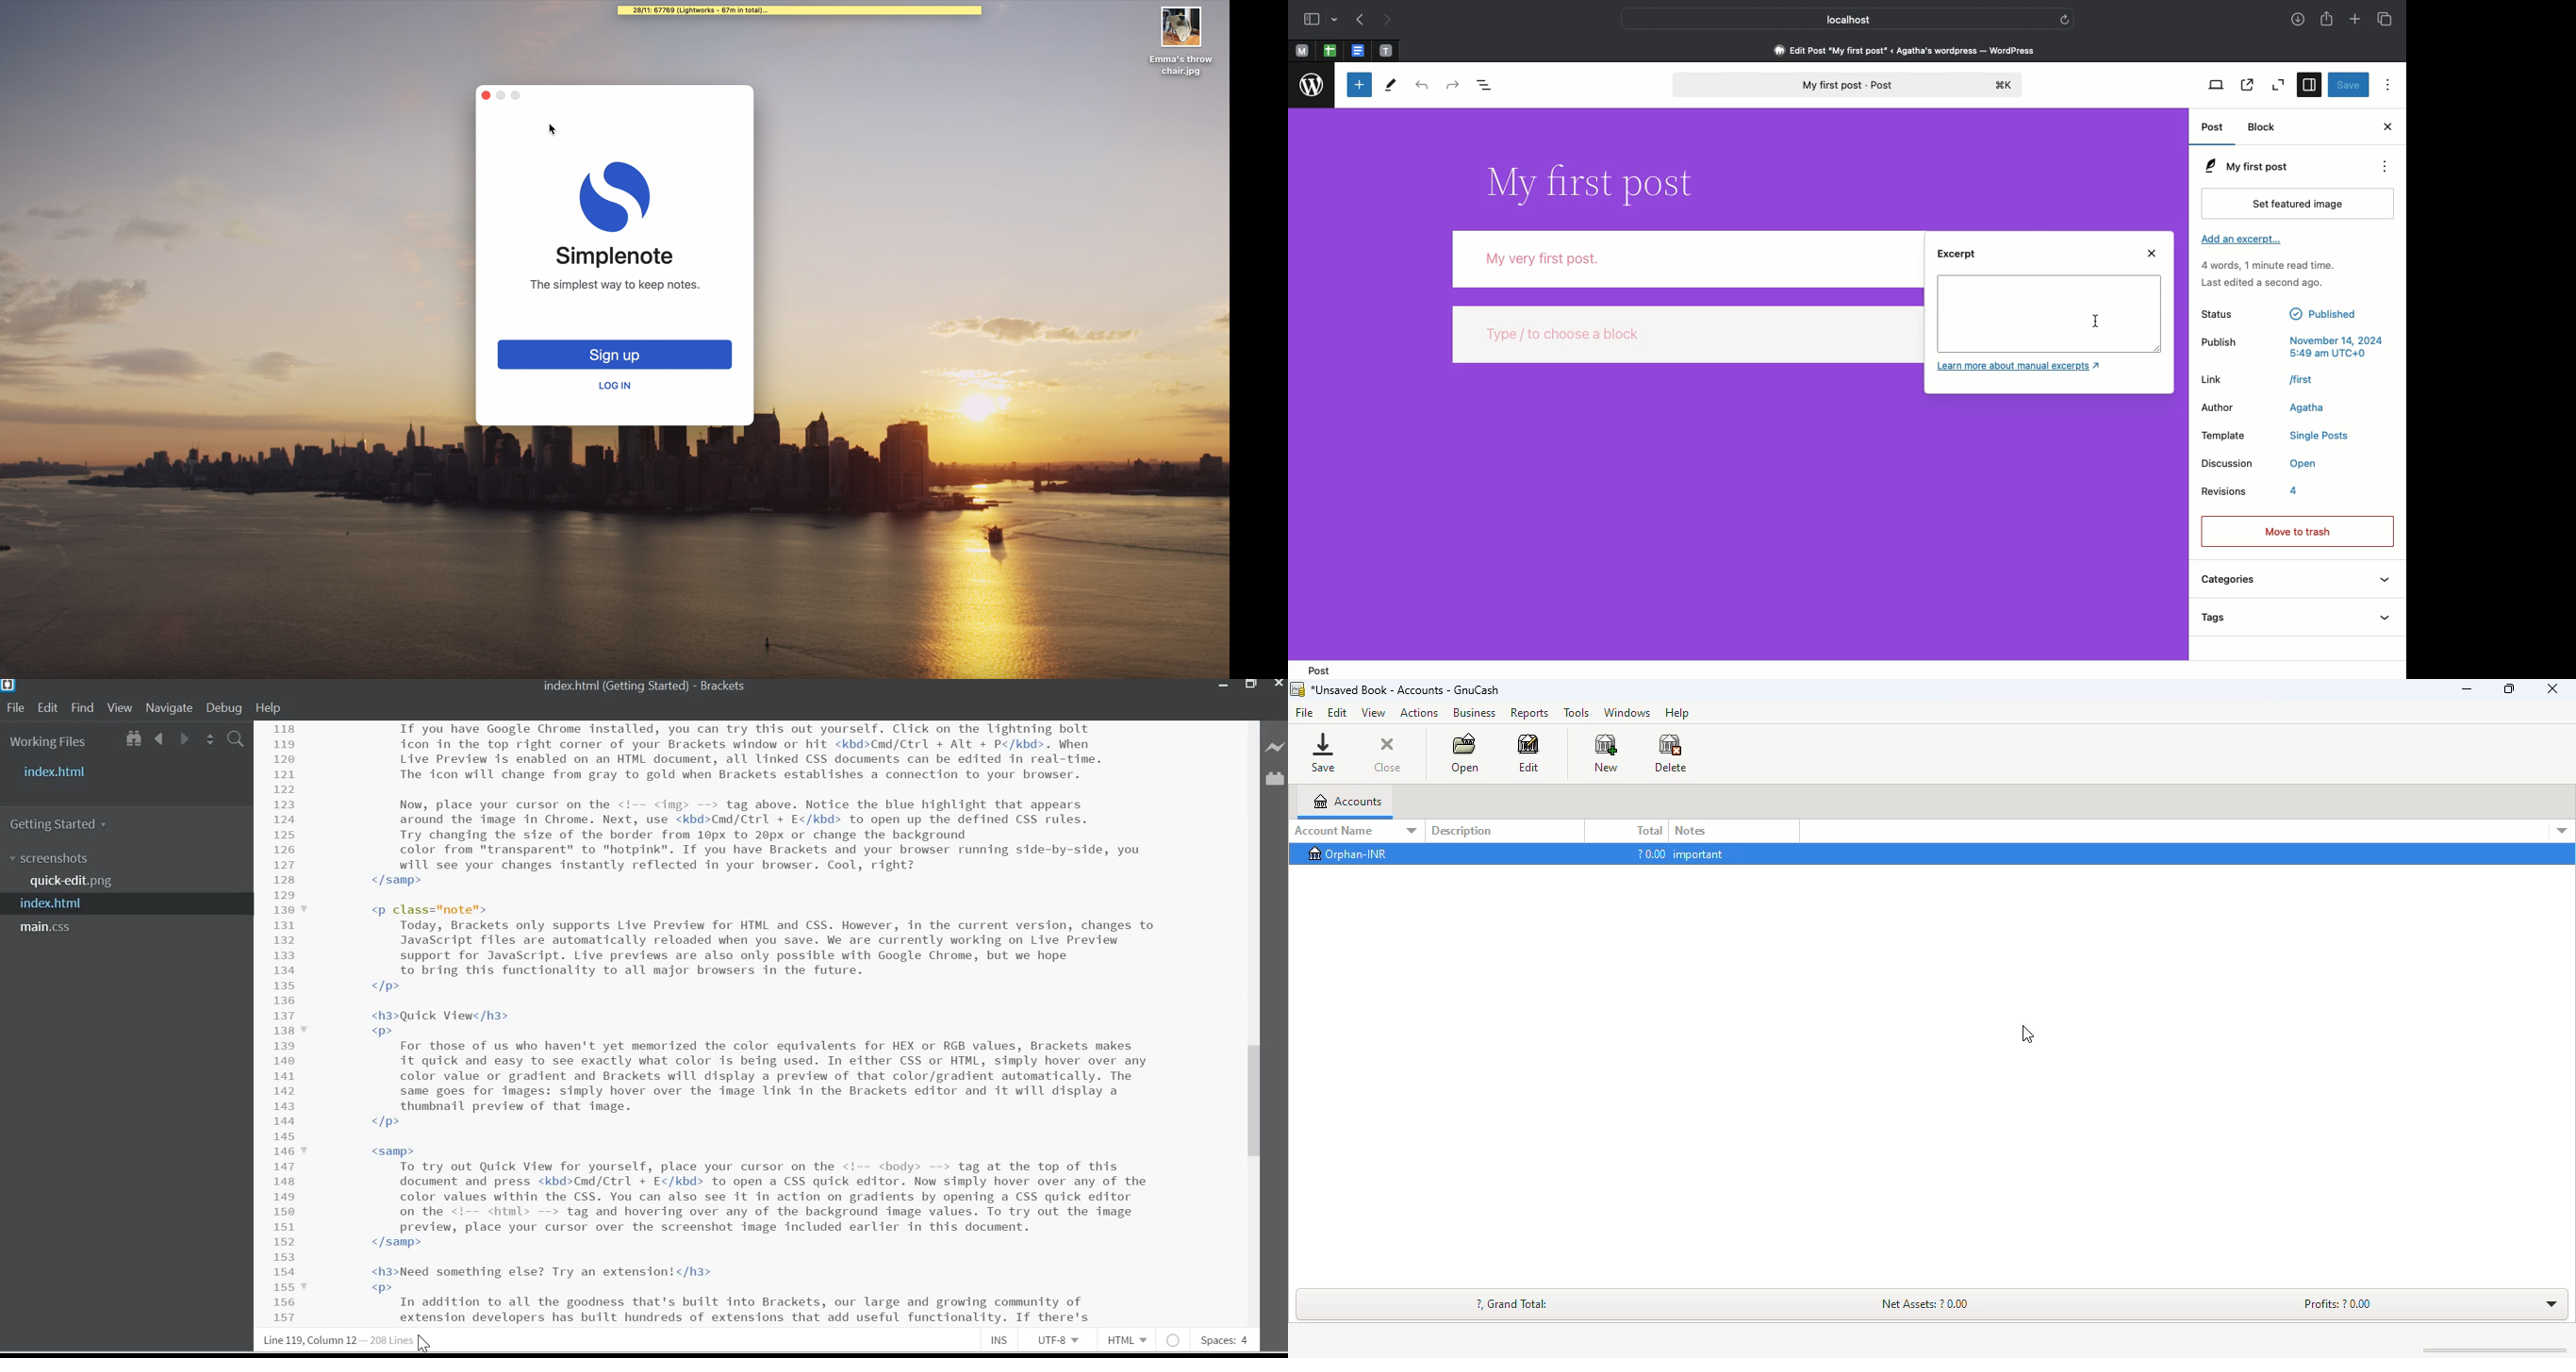 Image resolution: width=2576 pixels, height=1372 pixels. I want to click on accounts, so click(1346, 802).